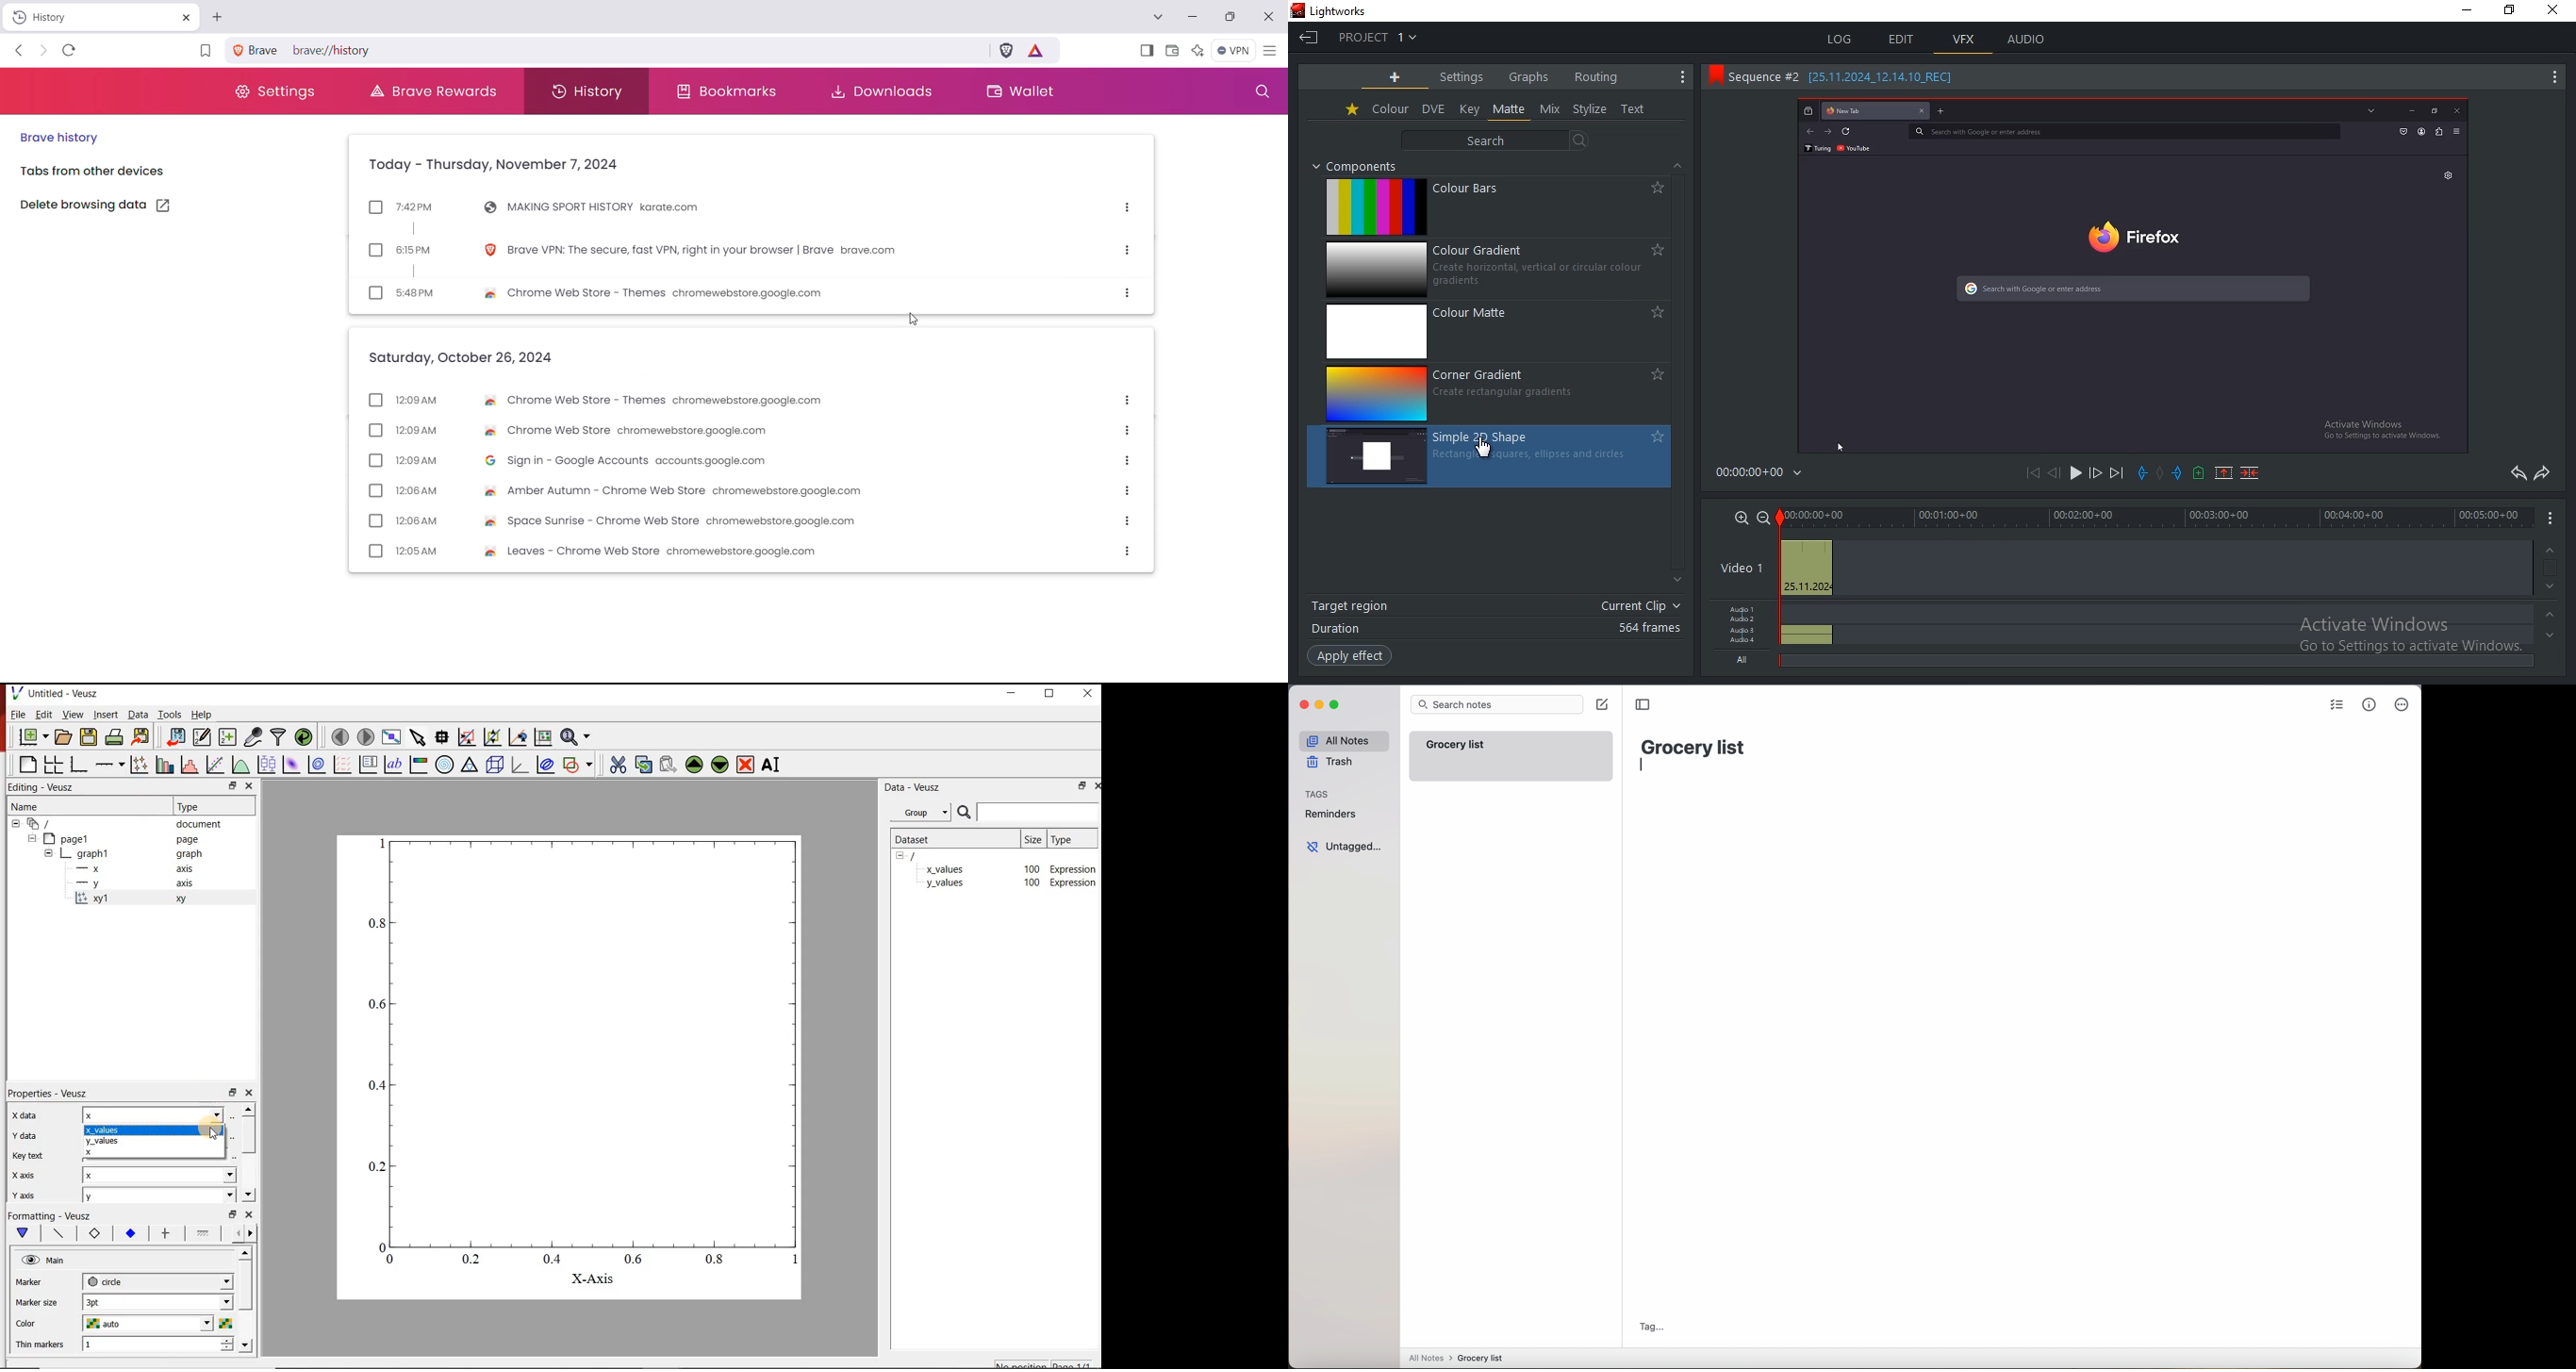 This screenshot has height=1372, width=2576. I want to click on click or draw a rectangle to zoom on graph axes, so click(467, 737).